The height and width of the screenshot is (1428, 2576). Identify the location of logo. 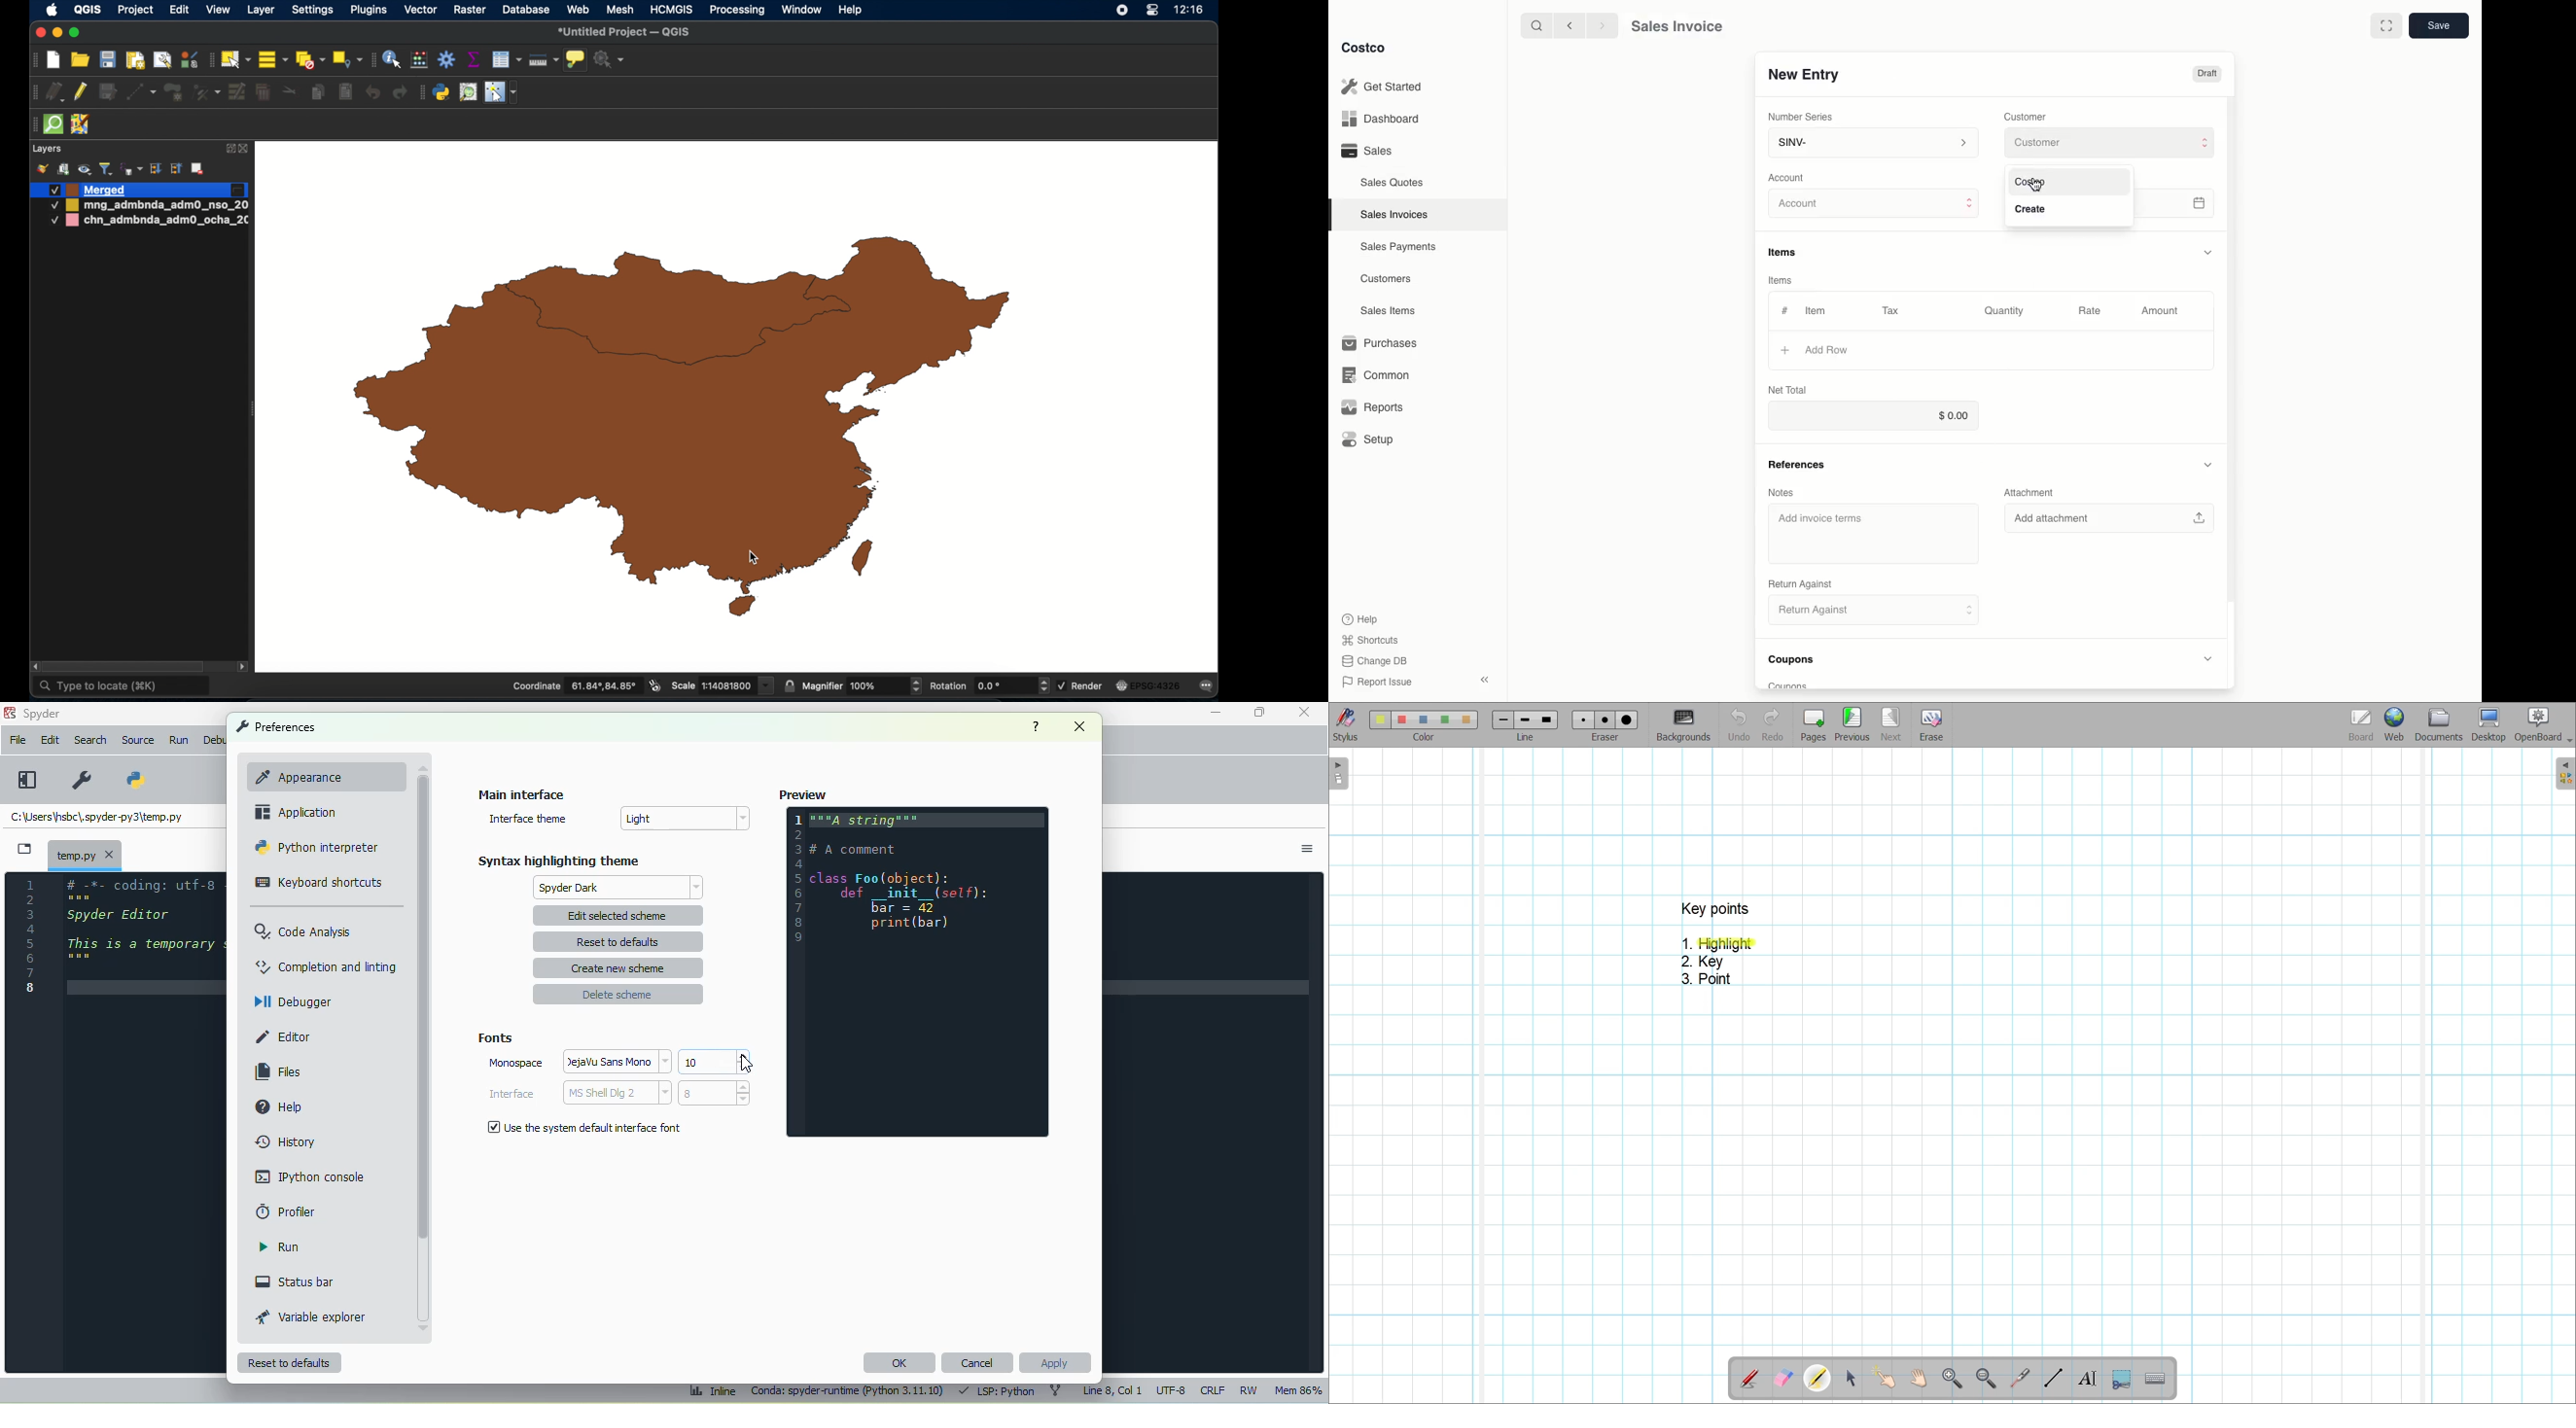
(9, 713).